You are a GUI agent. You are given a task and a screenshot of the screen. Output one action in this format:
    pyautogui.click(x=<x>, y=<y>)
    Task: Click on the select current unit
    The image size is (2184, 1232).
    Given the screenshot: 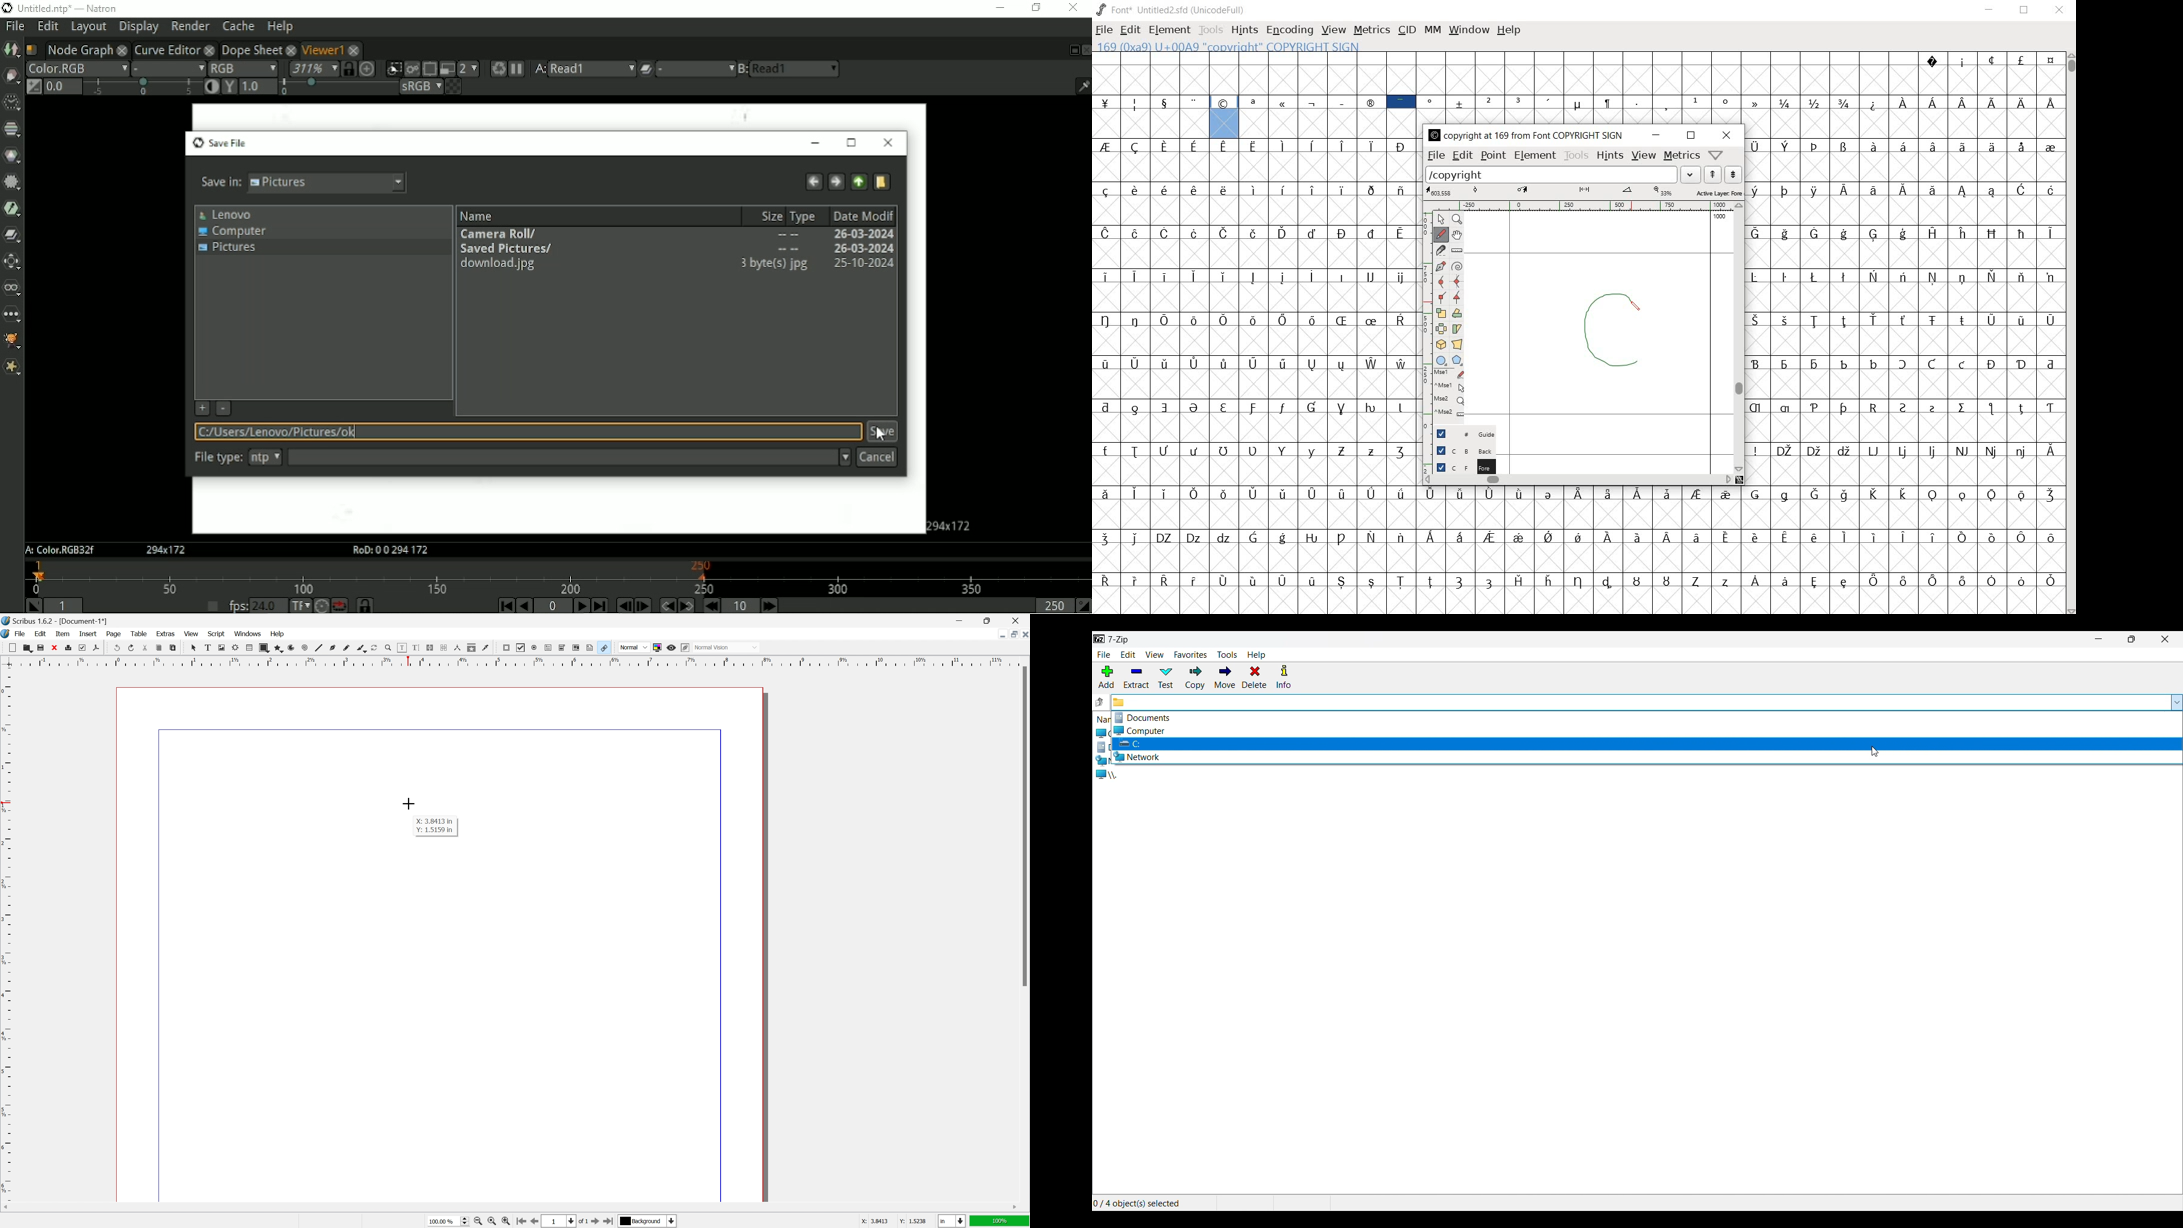 What is the action you would take?
    pyautogui.click(x=952, y=1221)
    